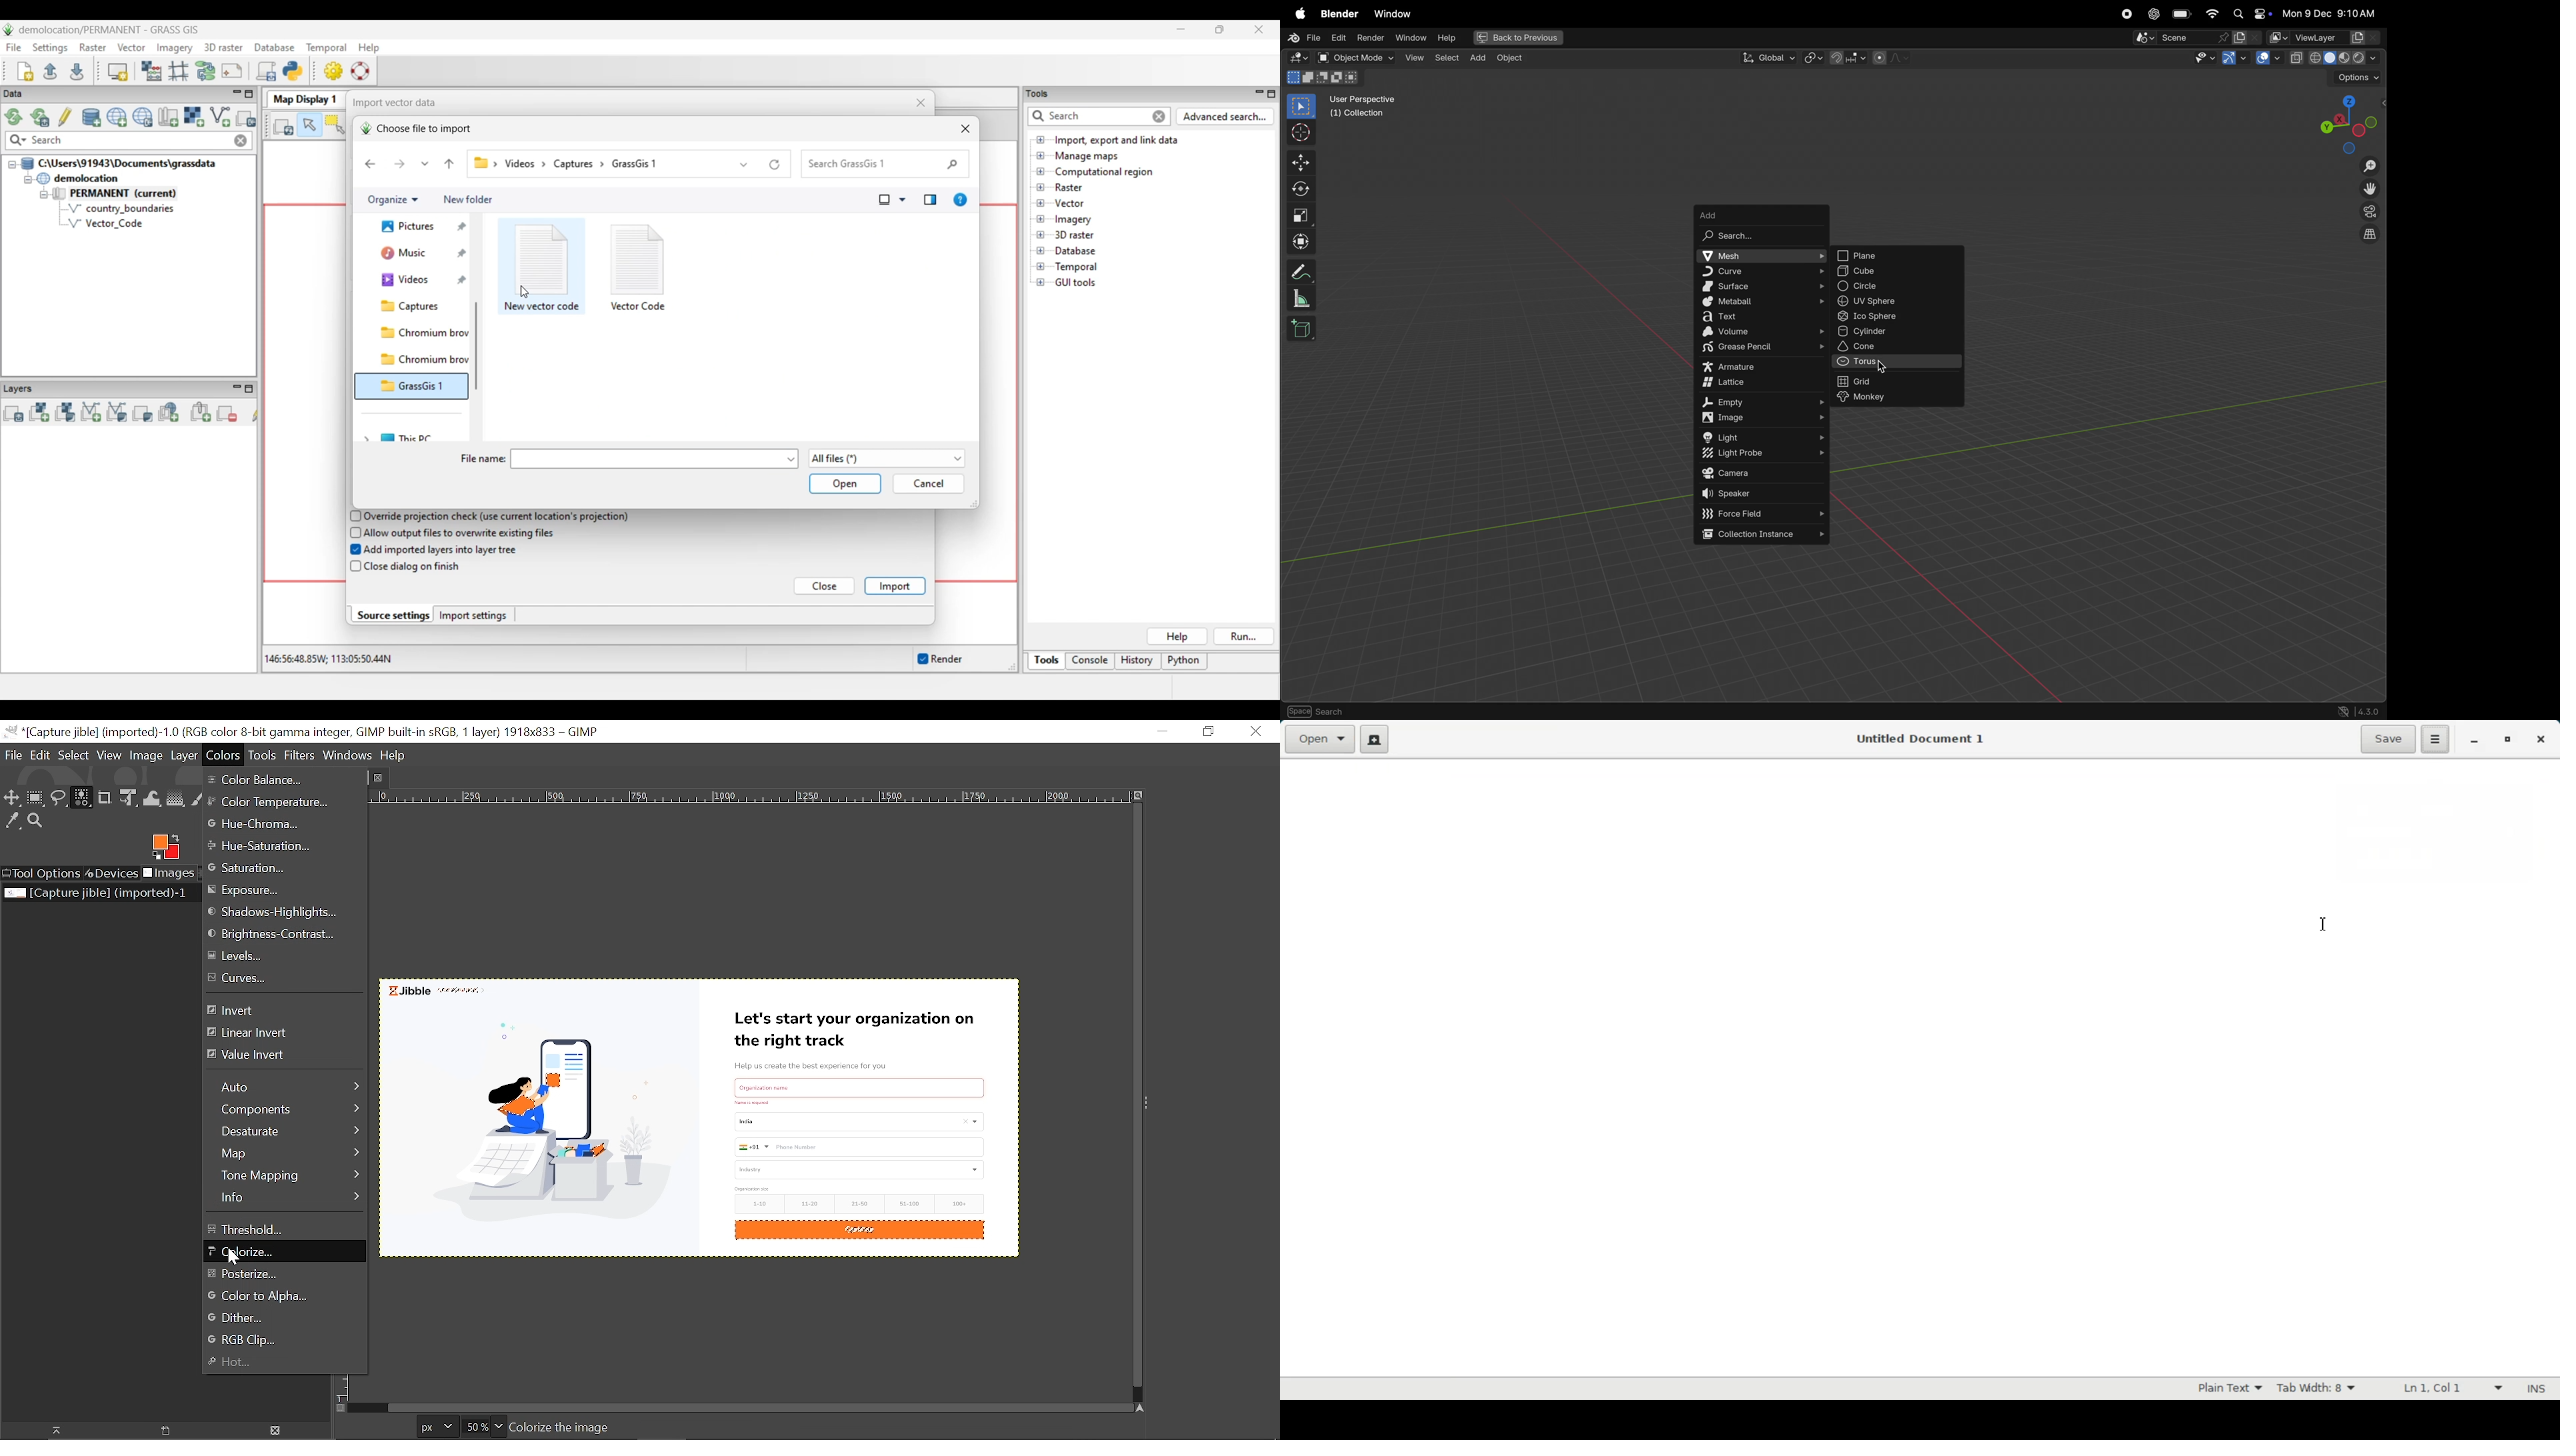 The width and height of the screenshot is (2576, 1456). What do you see at coordinates (1136, 797) in the screenshot?
I see `Zoom when window size changes` at bounding box center [1136, 797].